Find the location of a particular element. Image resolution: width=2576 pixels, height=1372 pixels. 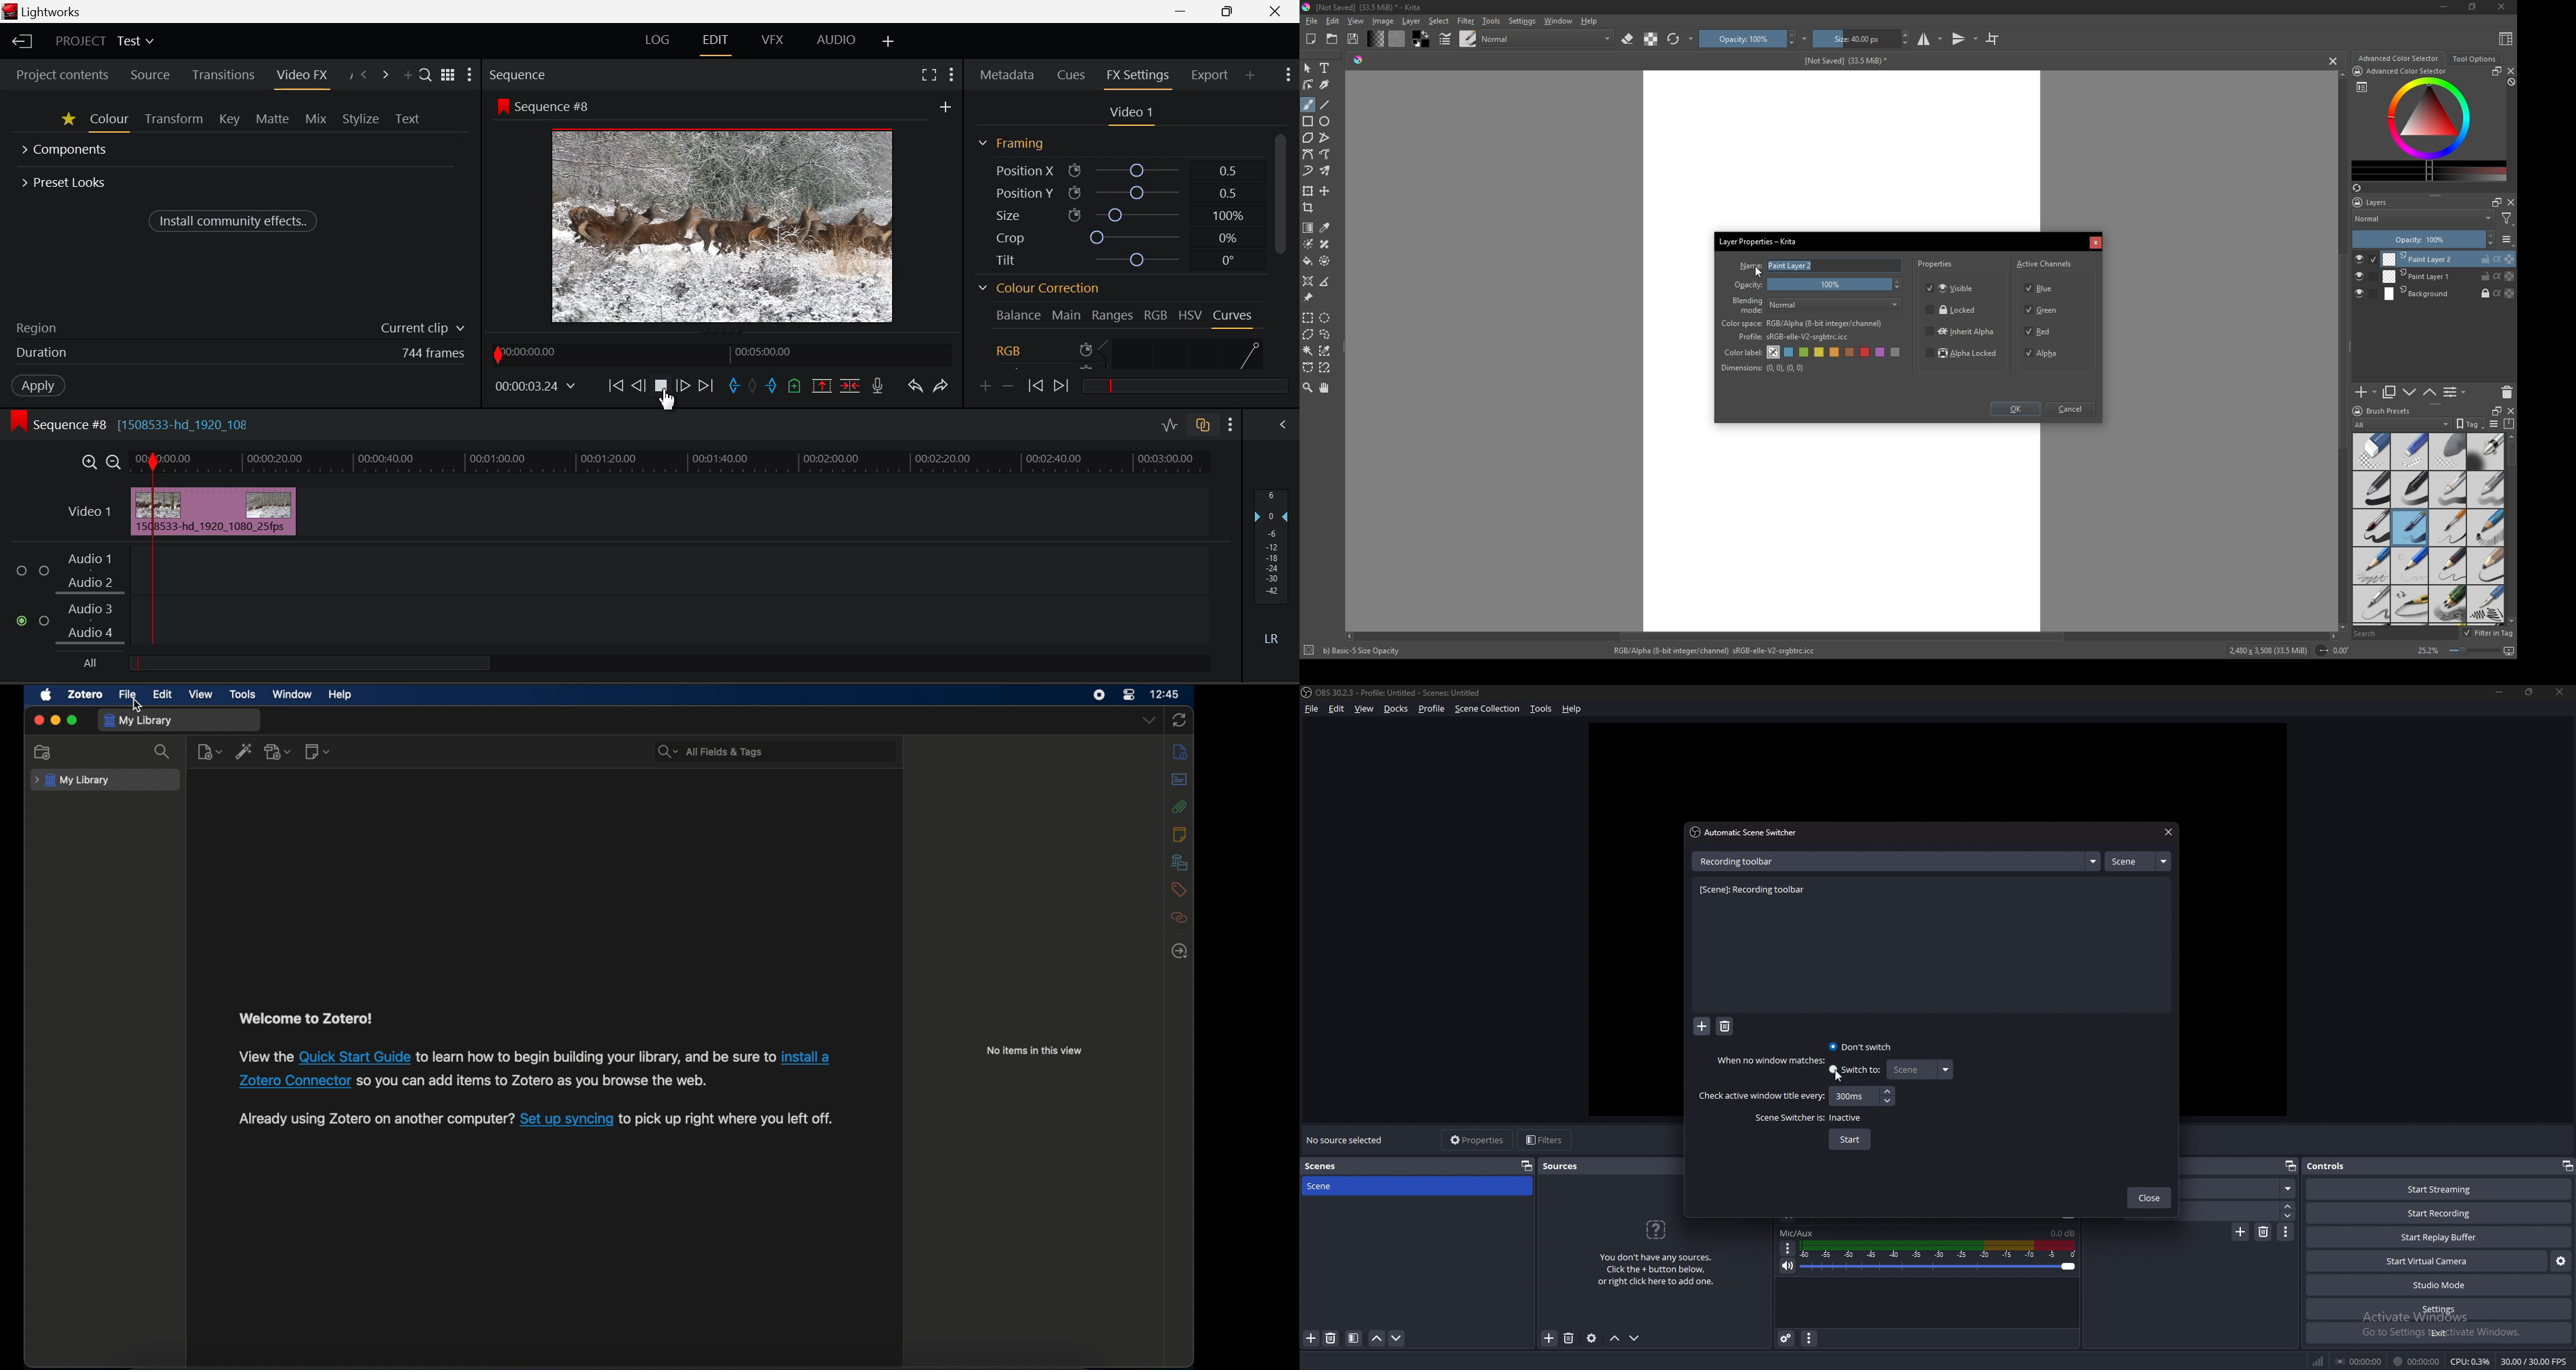

Brush presets is located at coordinates (2389, 411).